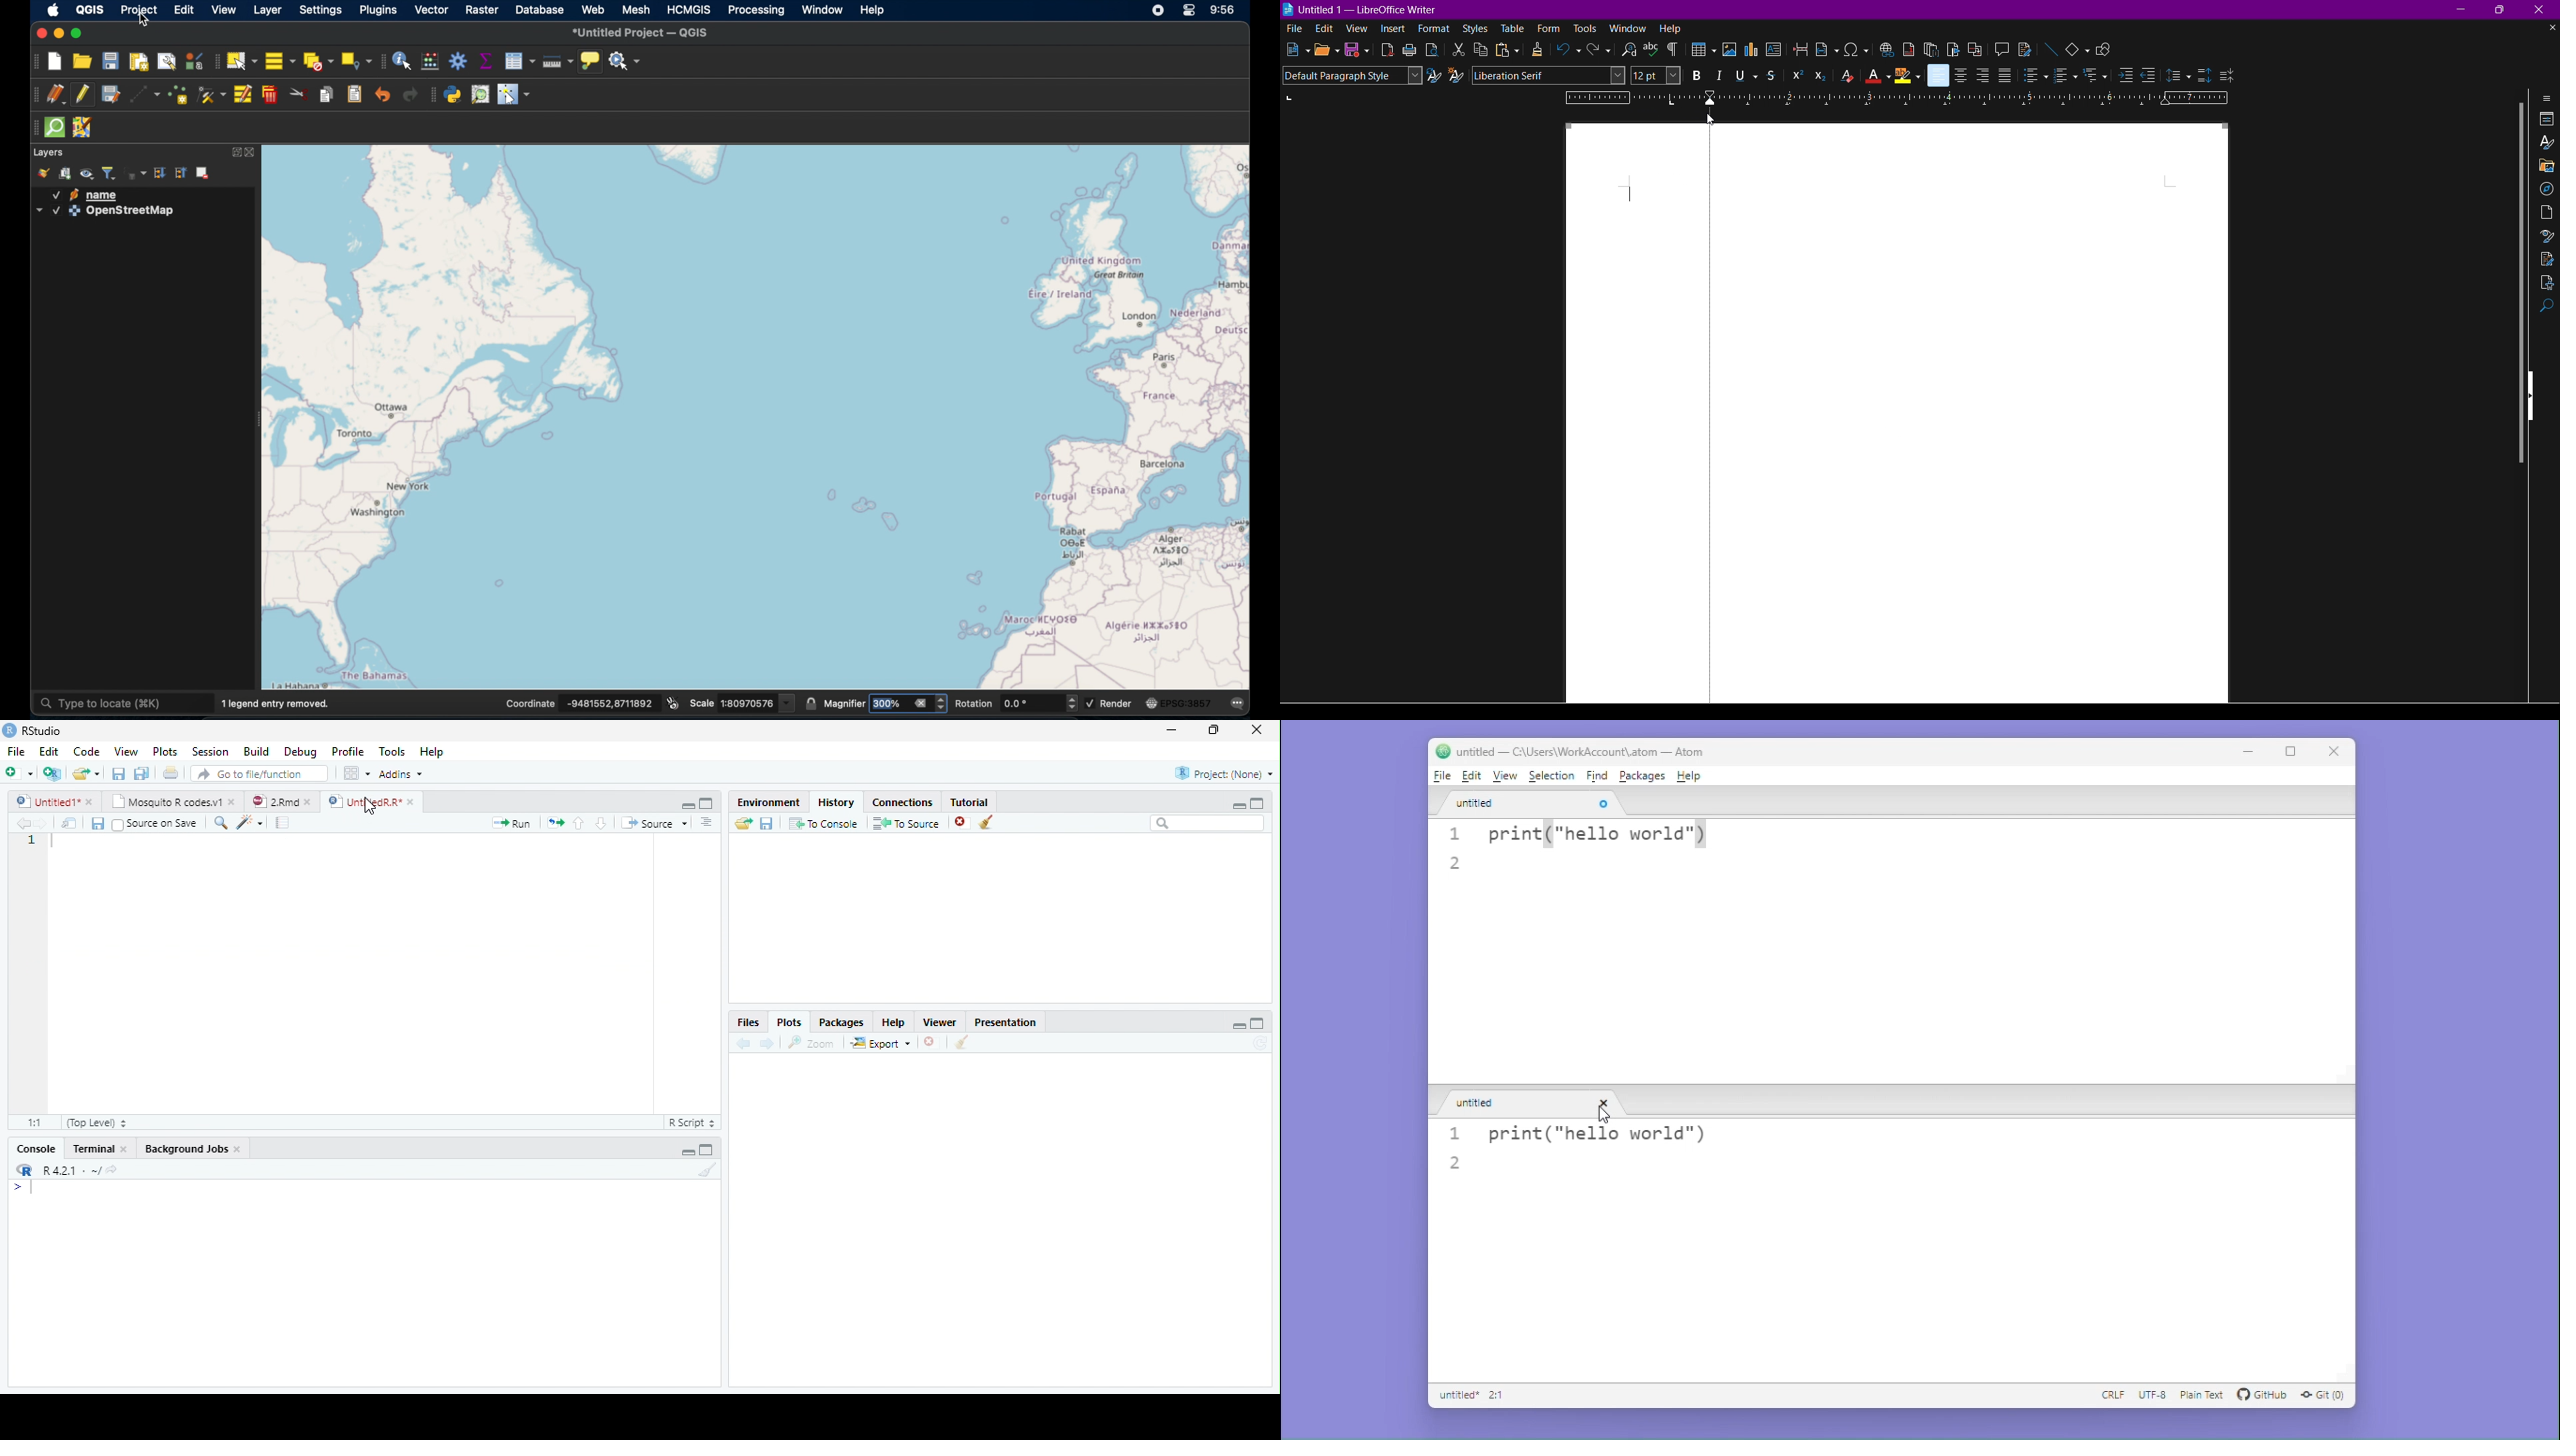 The width and height of the screenshot is (2576, 1456). Describe the element at coordinates (117, 772) in the screenshot. I see `Save current document` at that location.